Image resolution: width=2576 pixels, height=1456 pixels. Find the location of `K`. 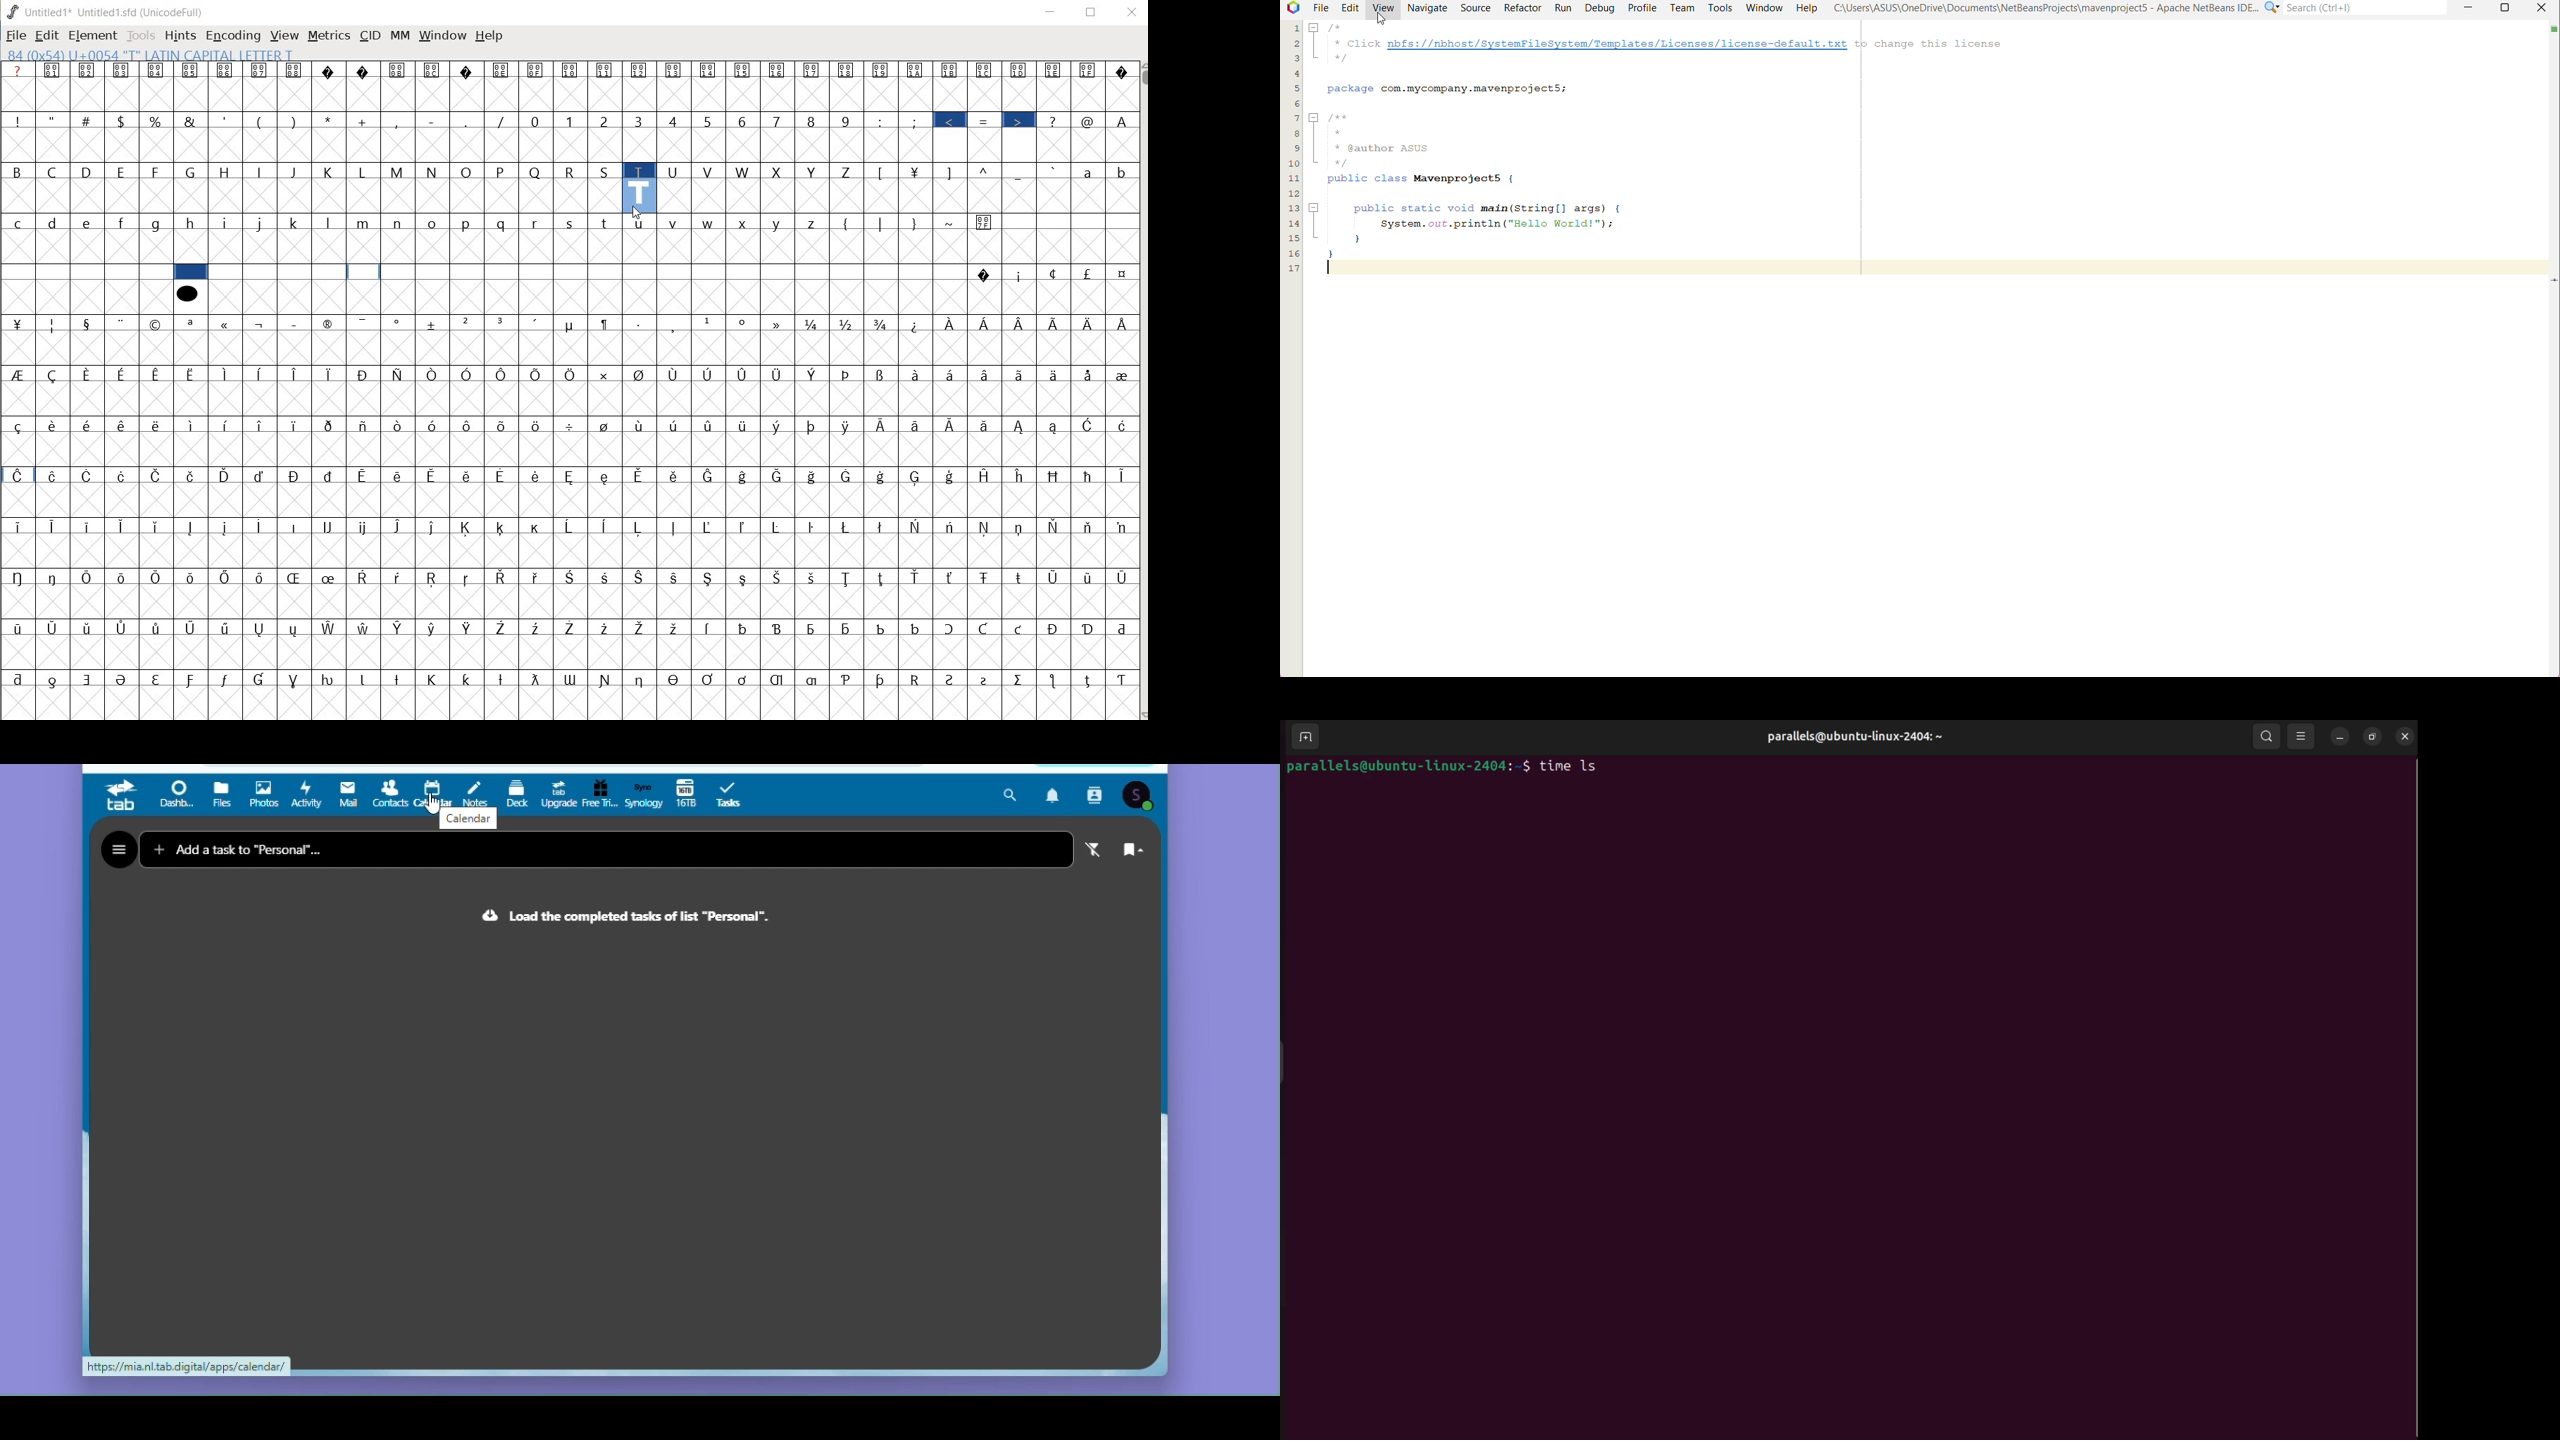

K is located at coordinates (330, 170).